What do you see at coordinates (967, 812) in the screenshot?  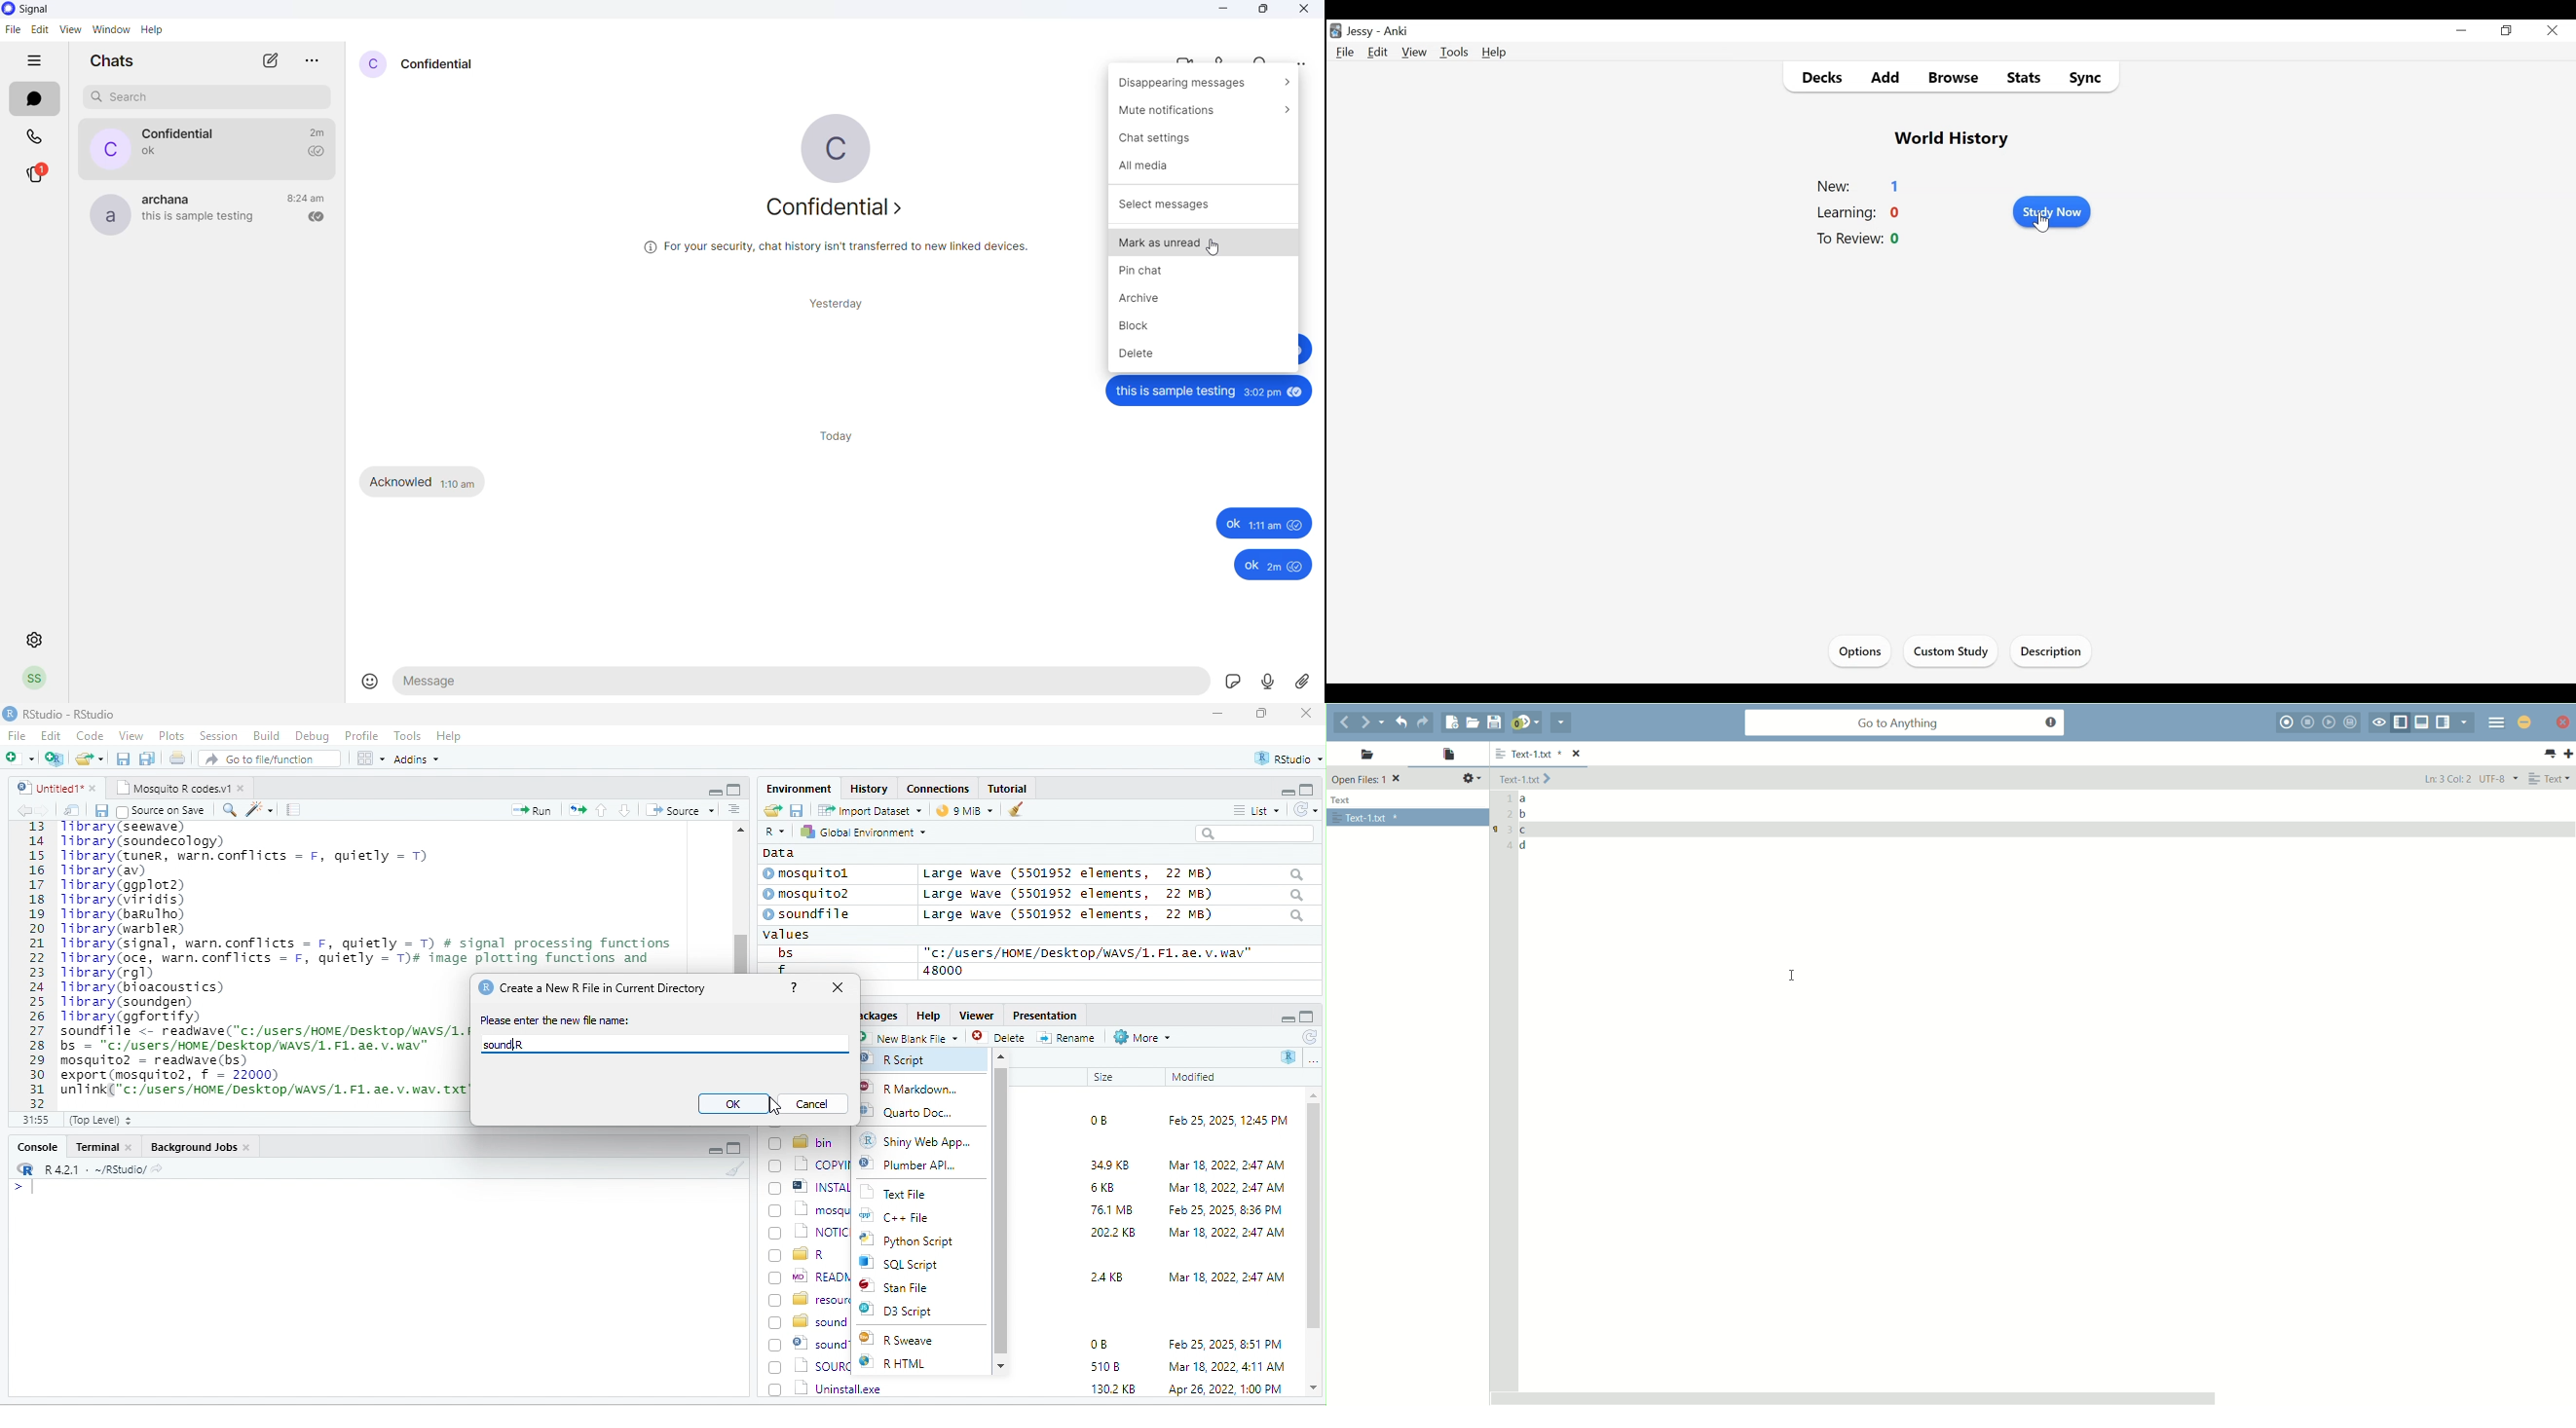 I see `9 mb` at bounding box center [967, 812].